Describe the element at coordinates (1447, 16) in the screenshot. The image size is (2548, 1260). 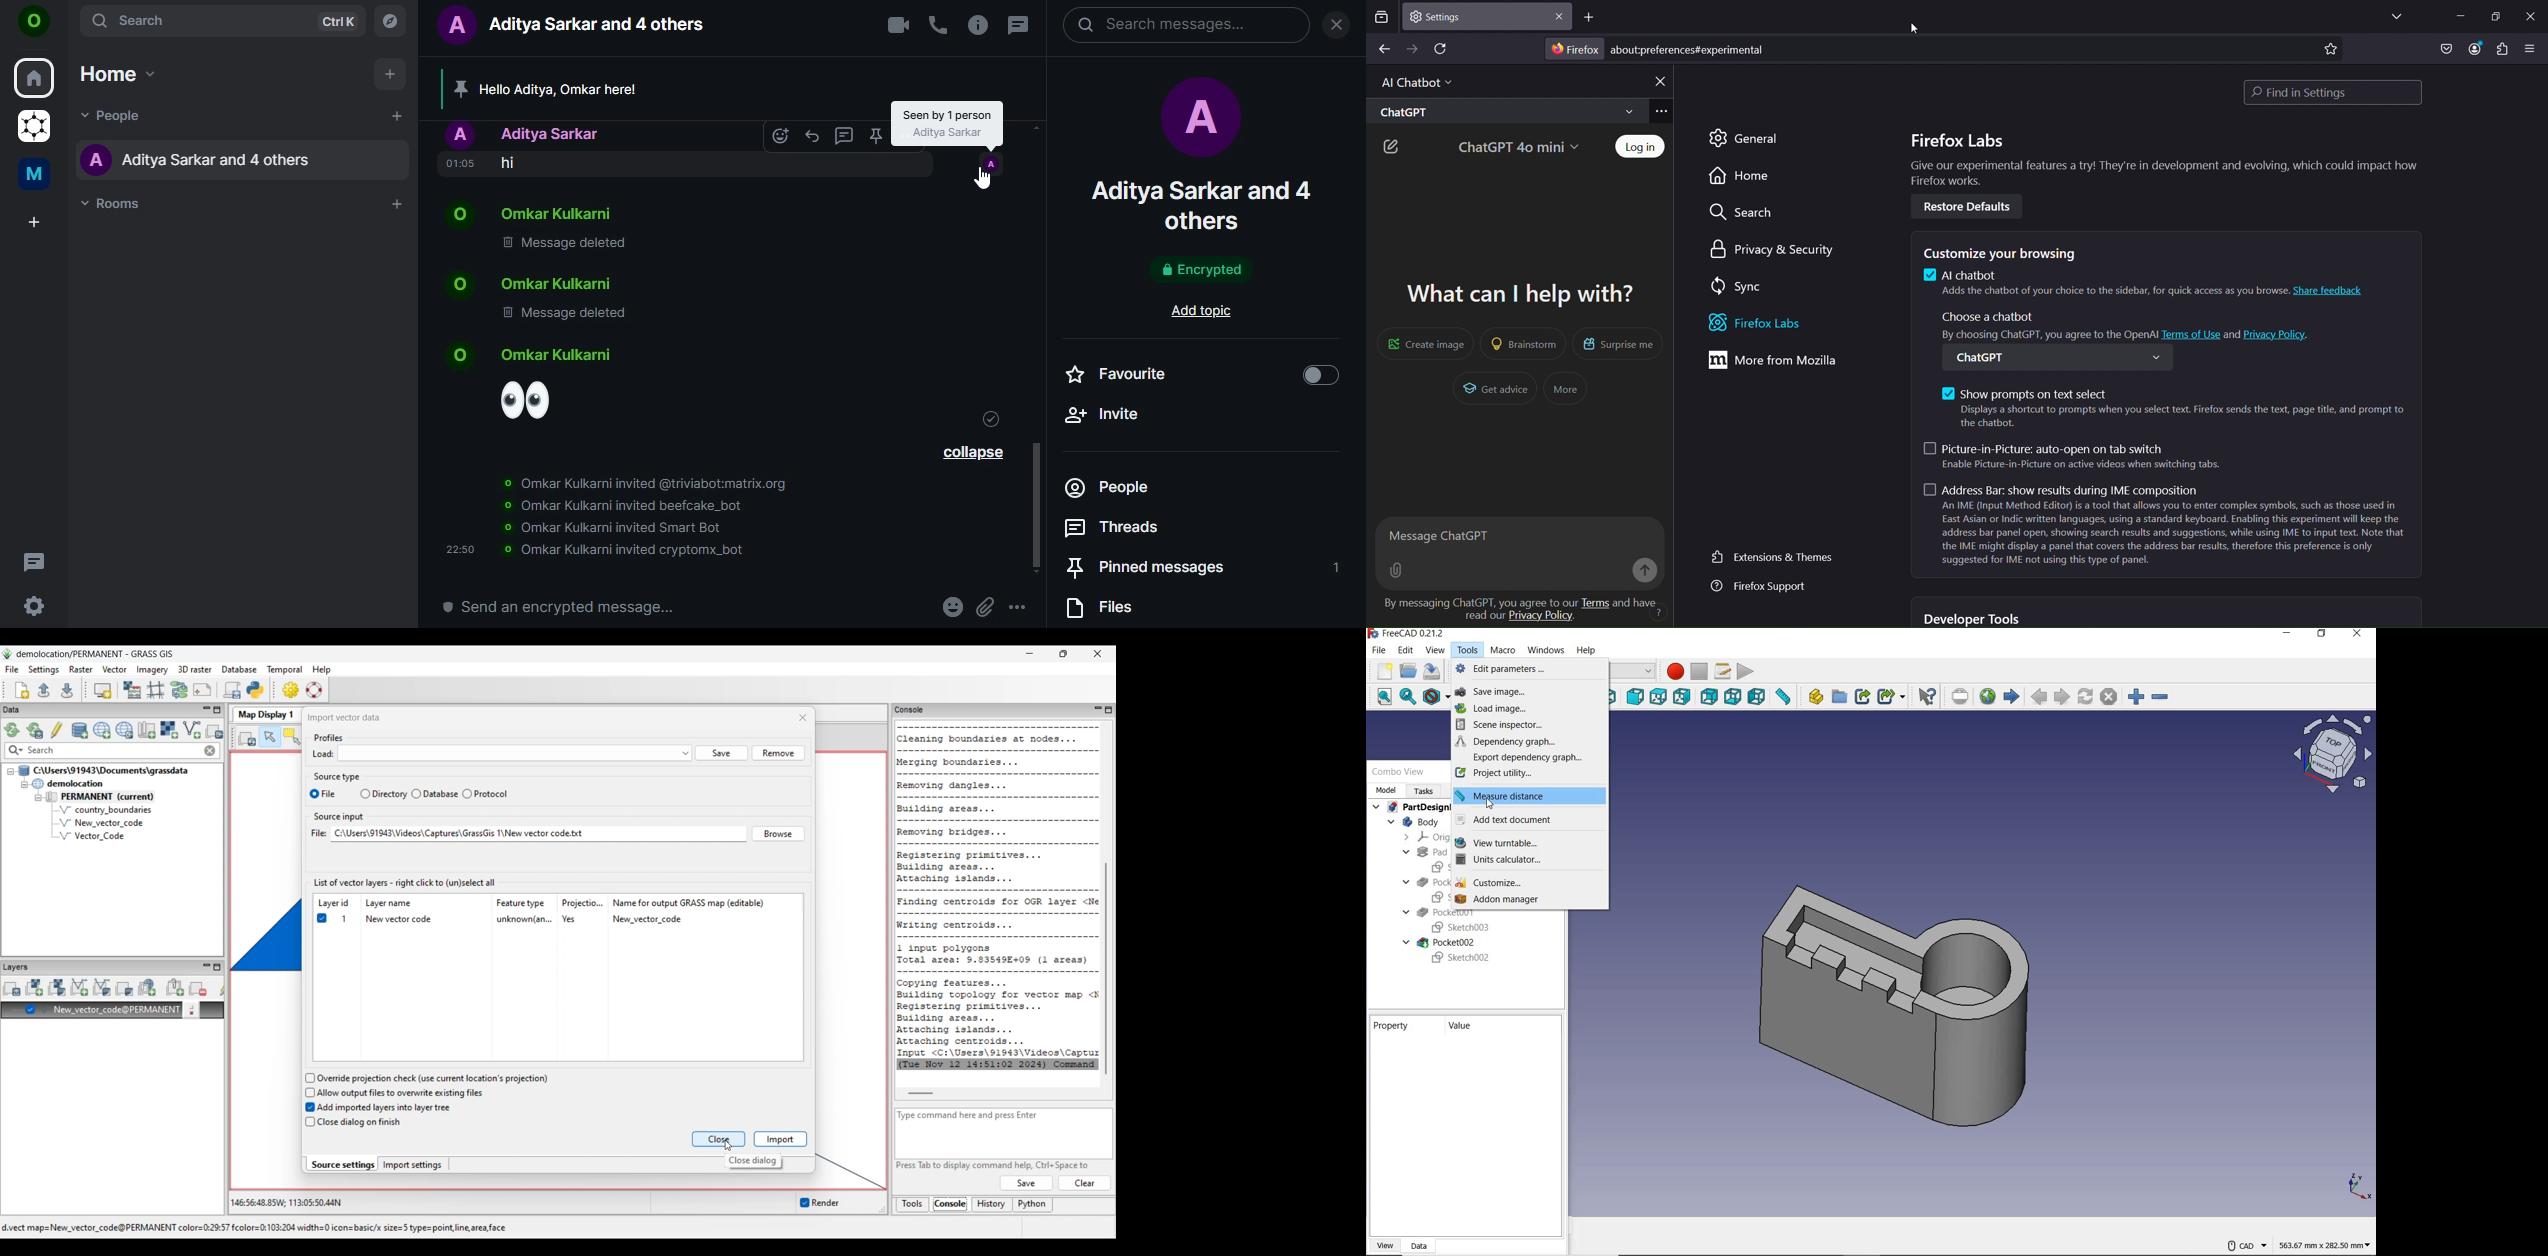
I see `current tab` at that location.